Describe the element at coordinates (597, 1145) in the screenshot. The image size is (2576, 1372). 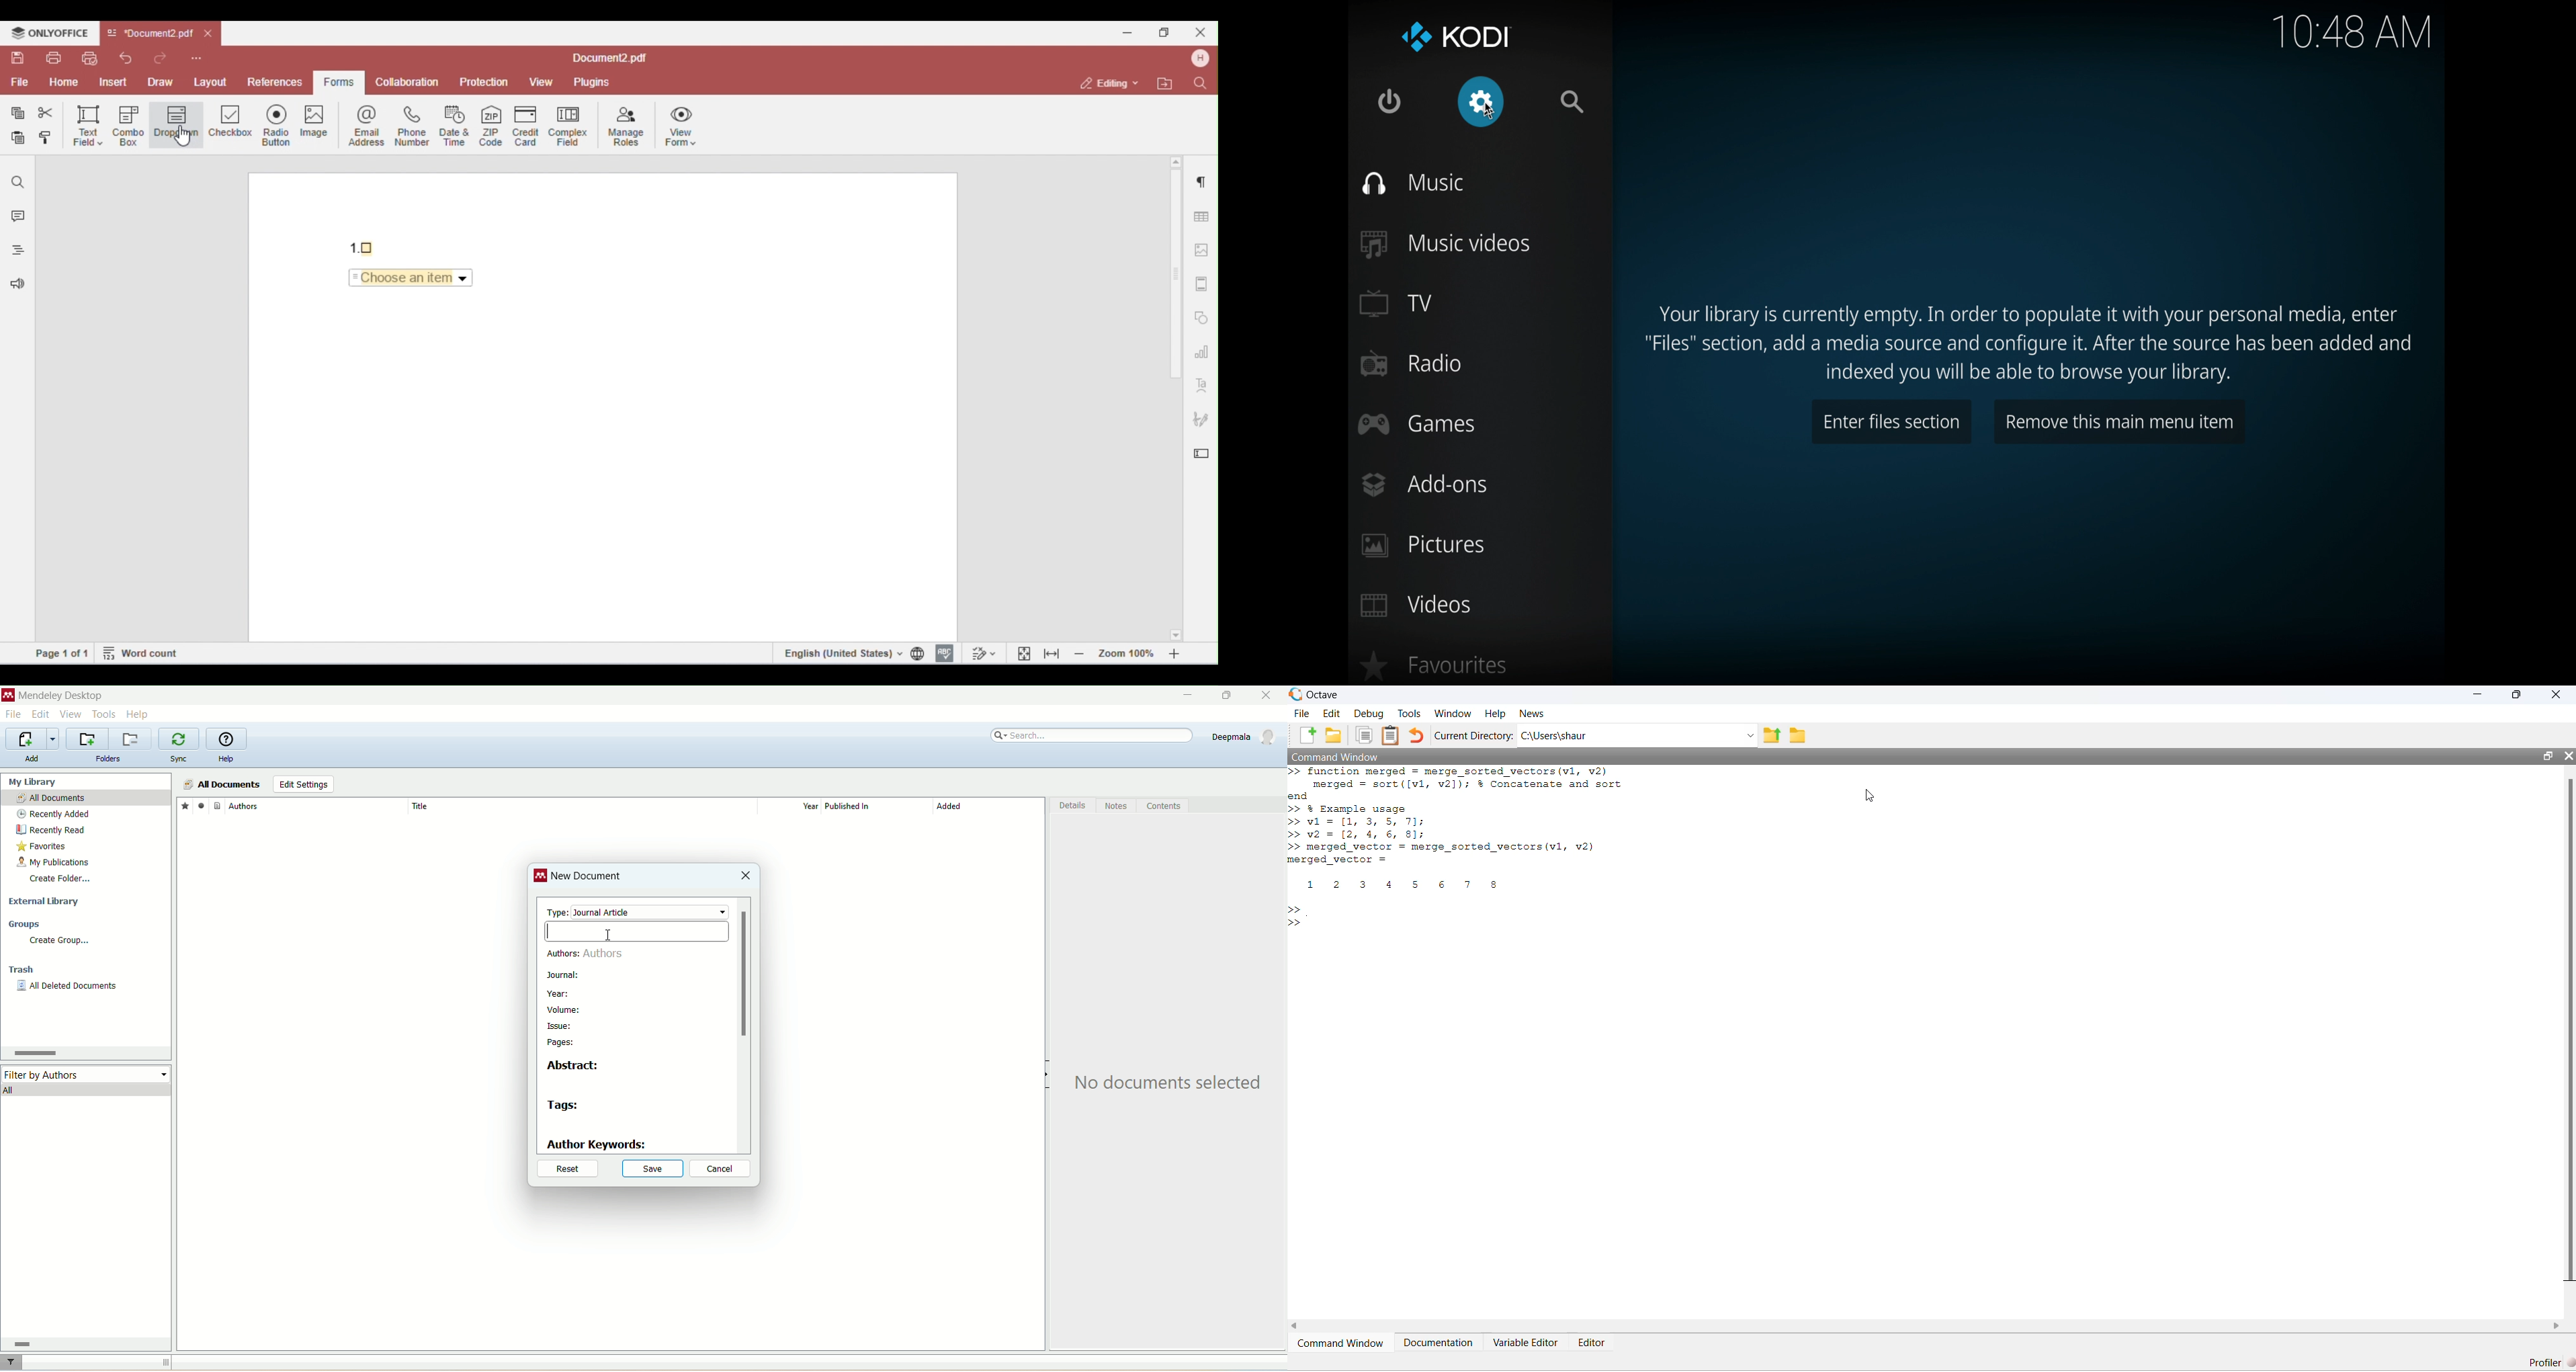
I see `author keywords` at that location.